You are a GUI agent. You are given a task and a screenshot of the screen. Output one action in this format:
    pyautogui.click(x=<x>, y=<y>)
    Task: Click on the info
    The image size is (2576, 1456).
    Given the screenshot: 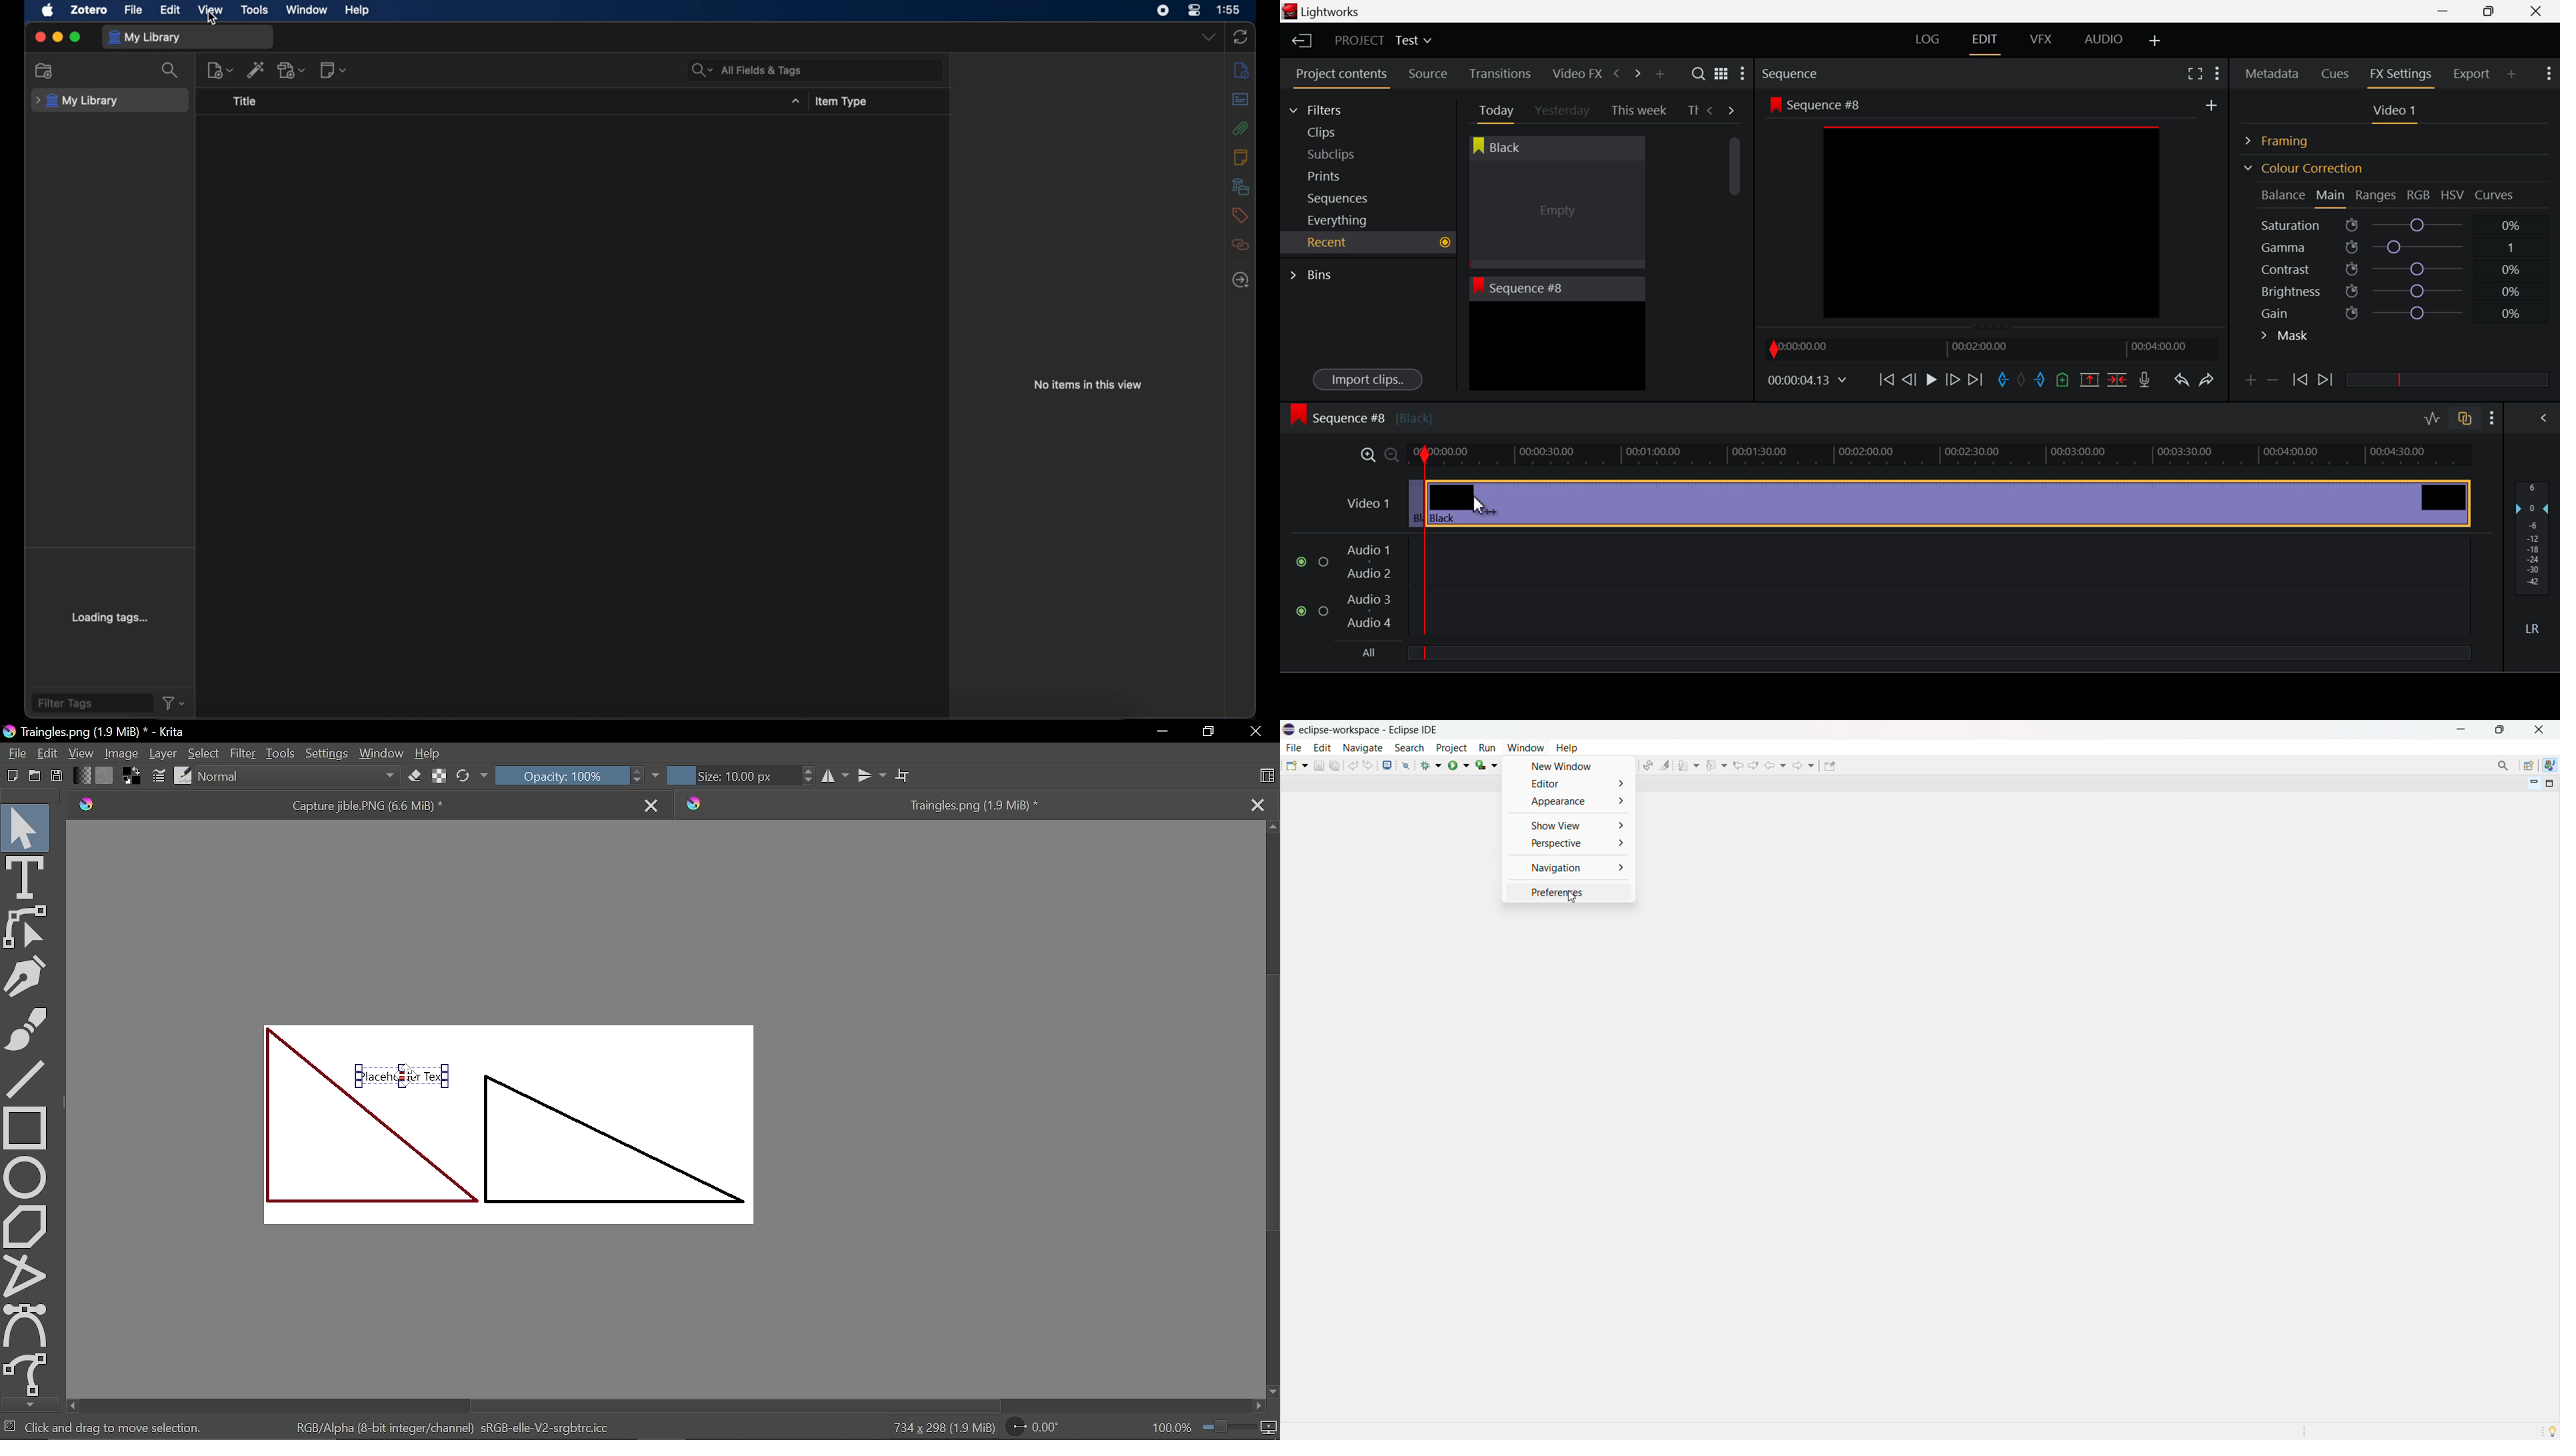 What is the action you would take?
    pyautogui.click(x=1241, y=69)
    